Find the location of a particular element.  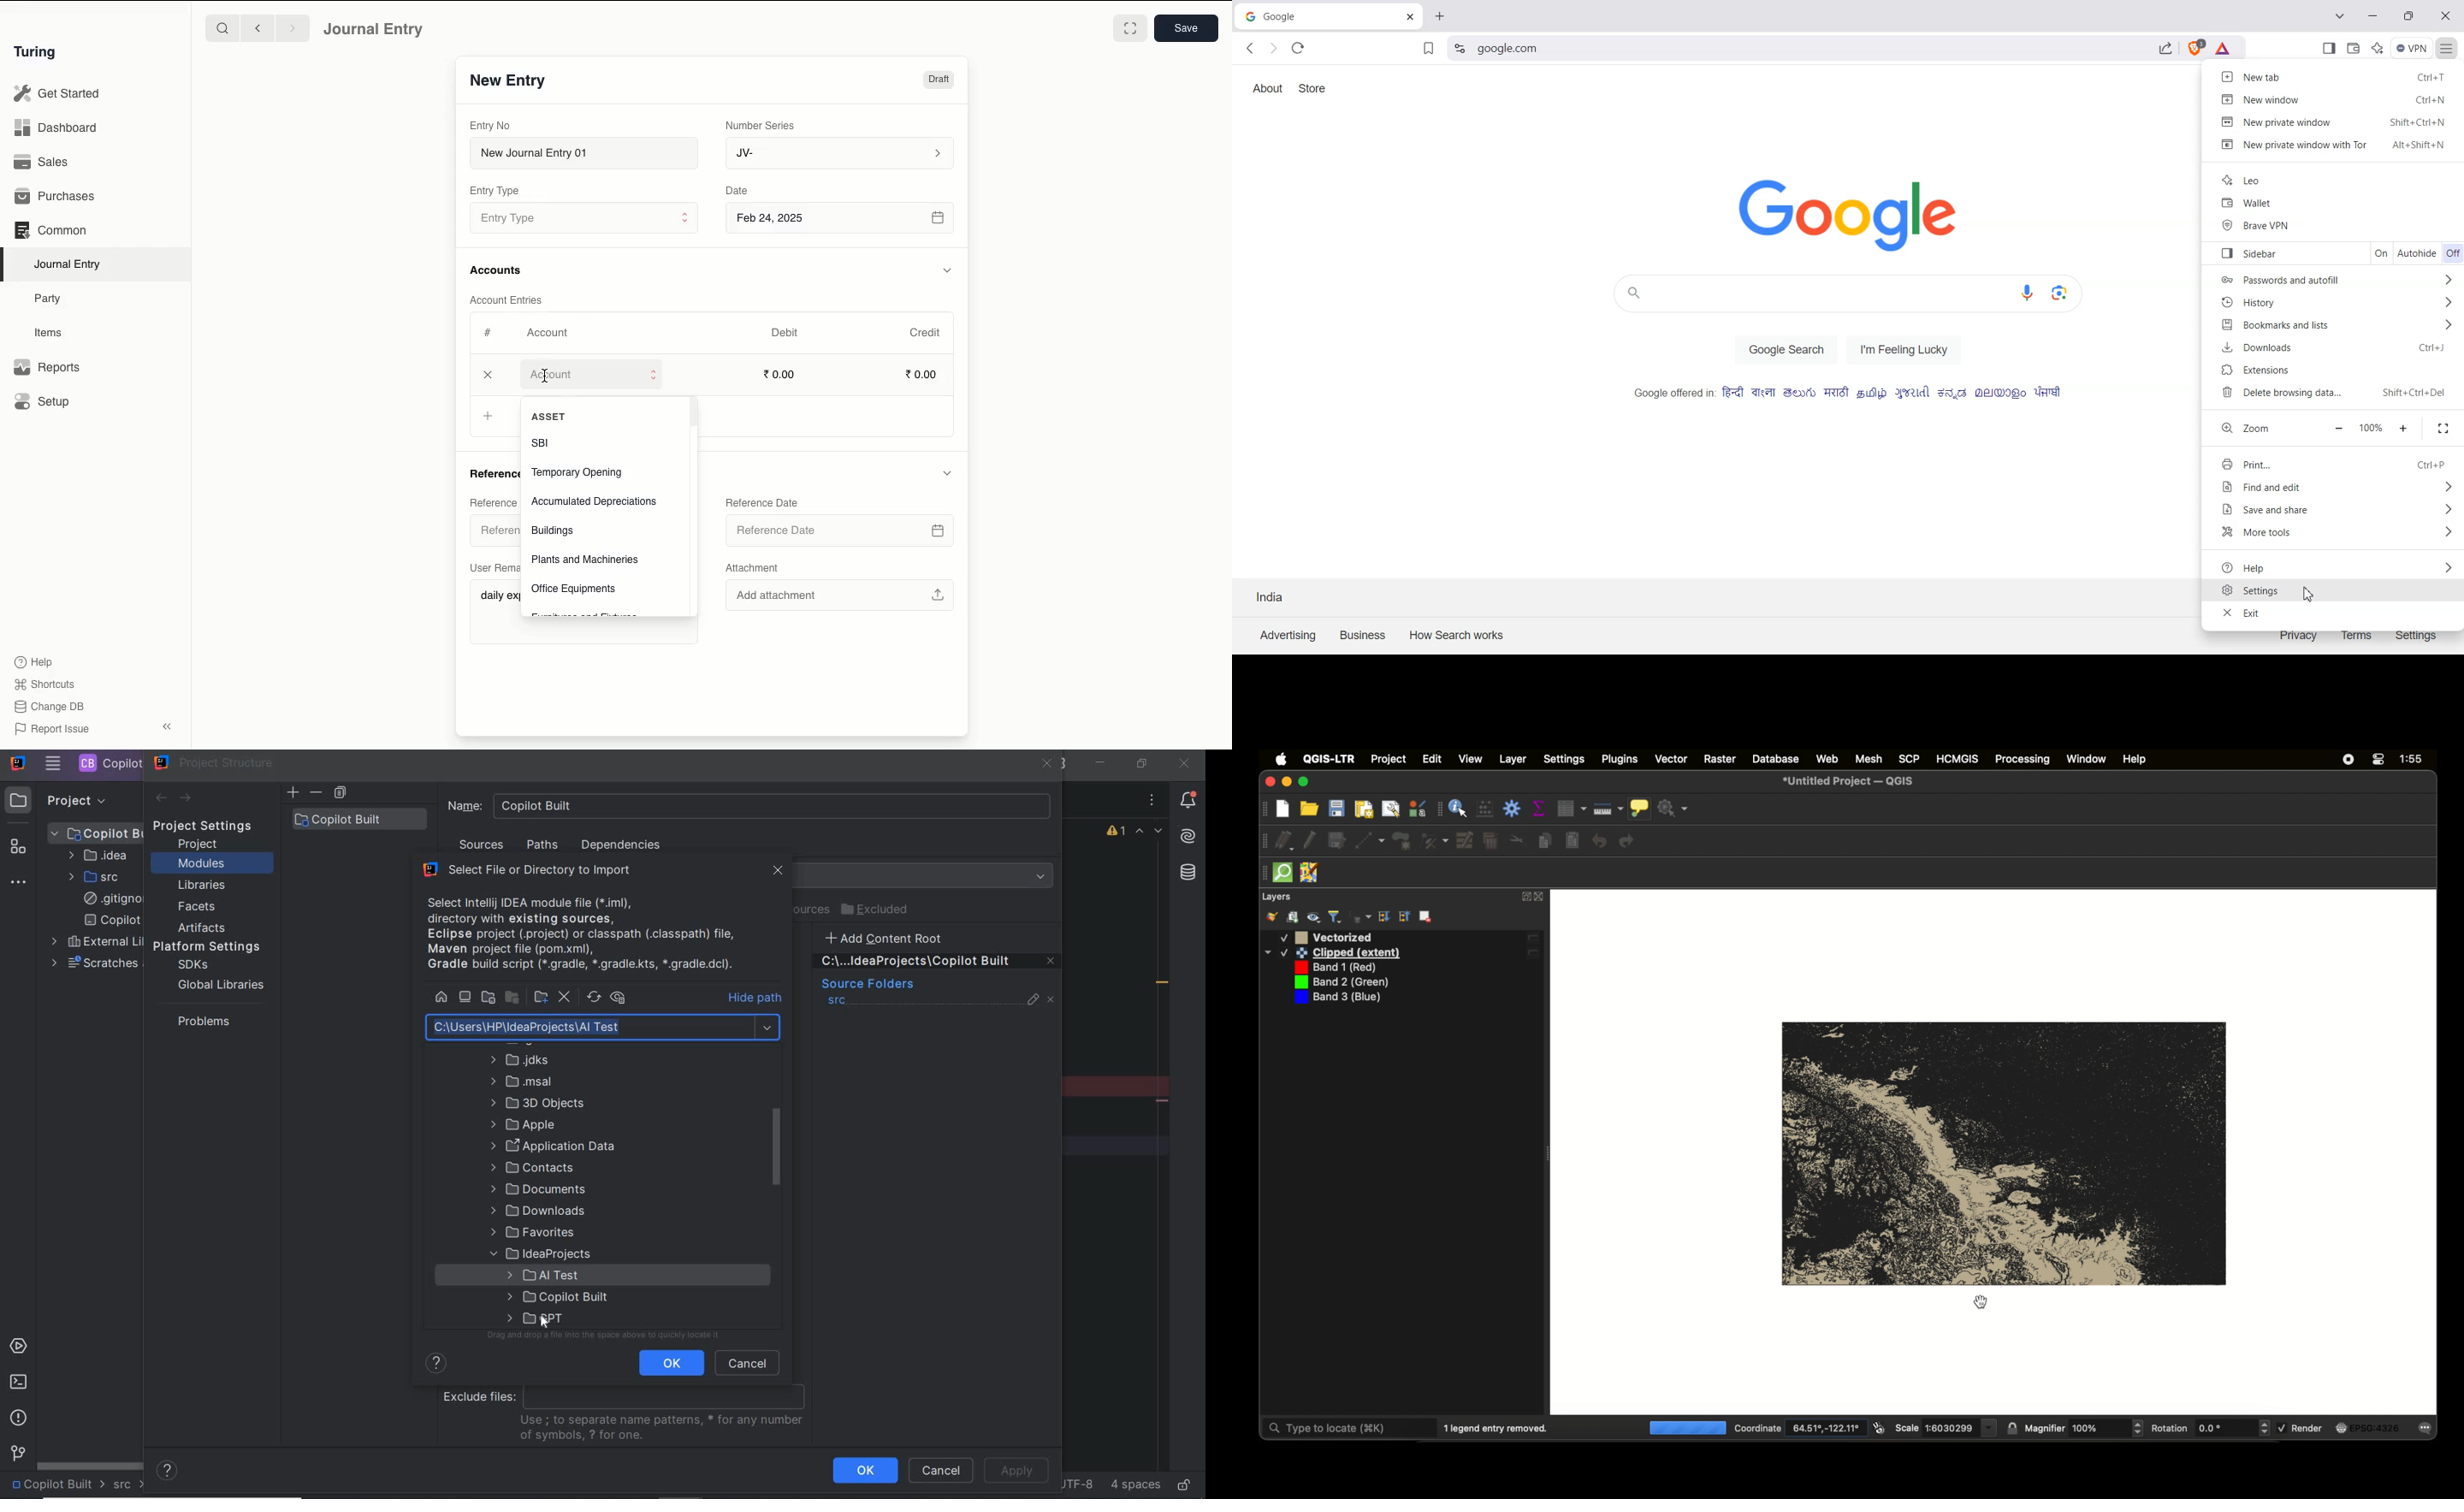

Dashboard is located at coordinates (56, 128).